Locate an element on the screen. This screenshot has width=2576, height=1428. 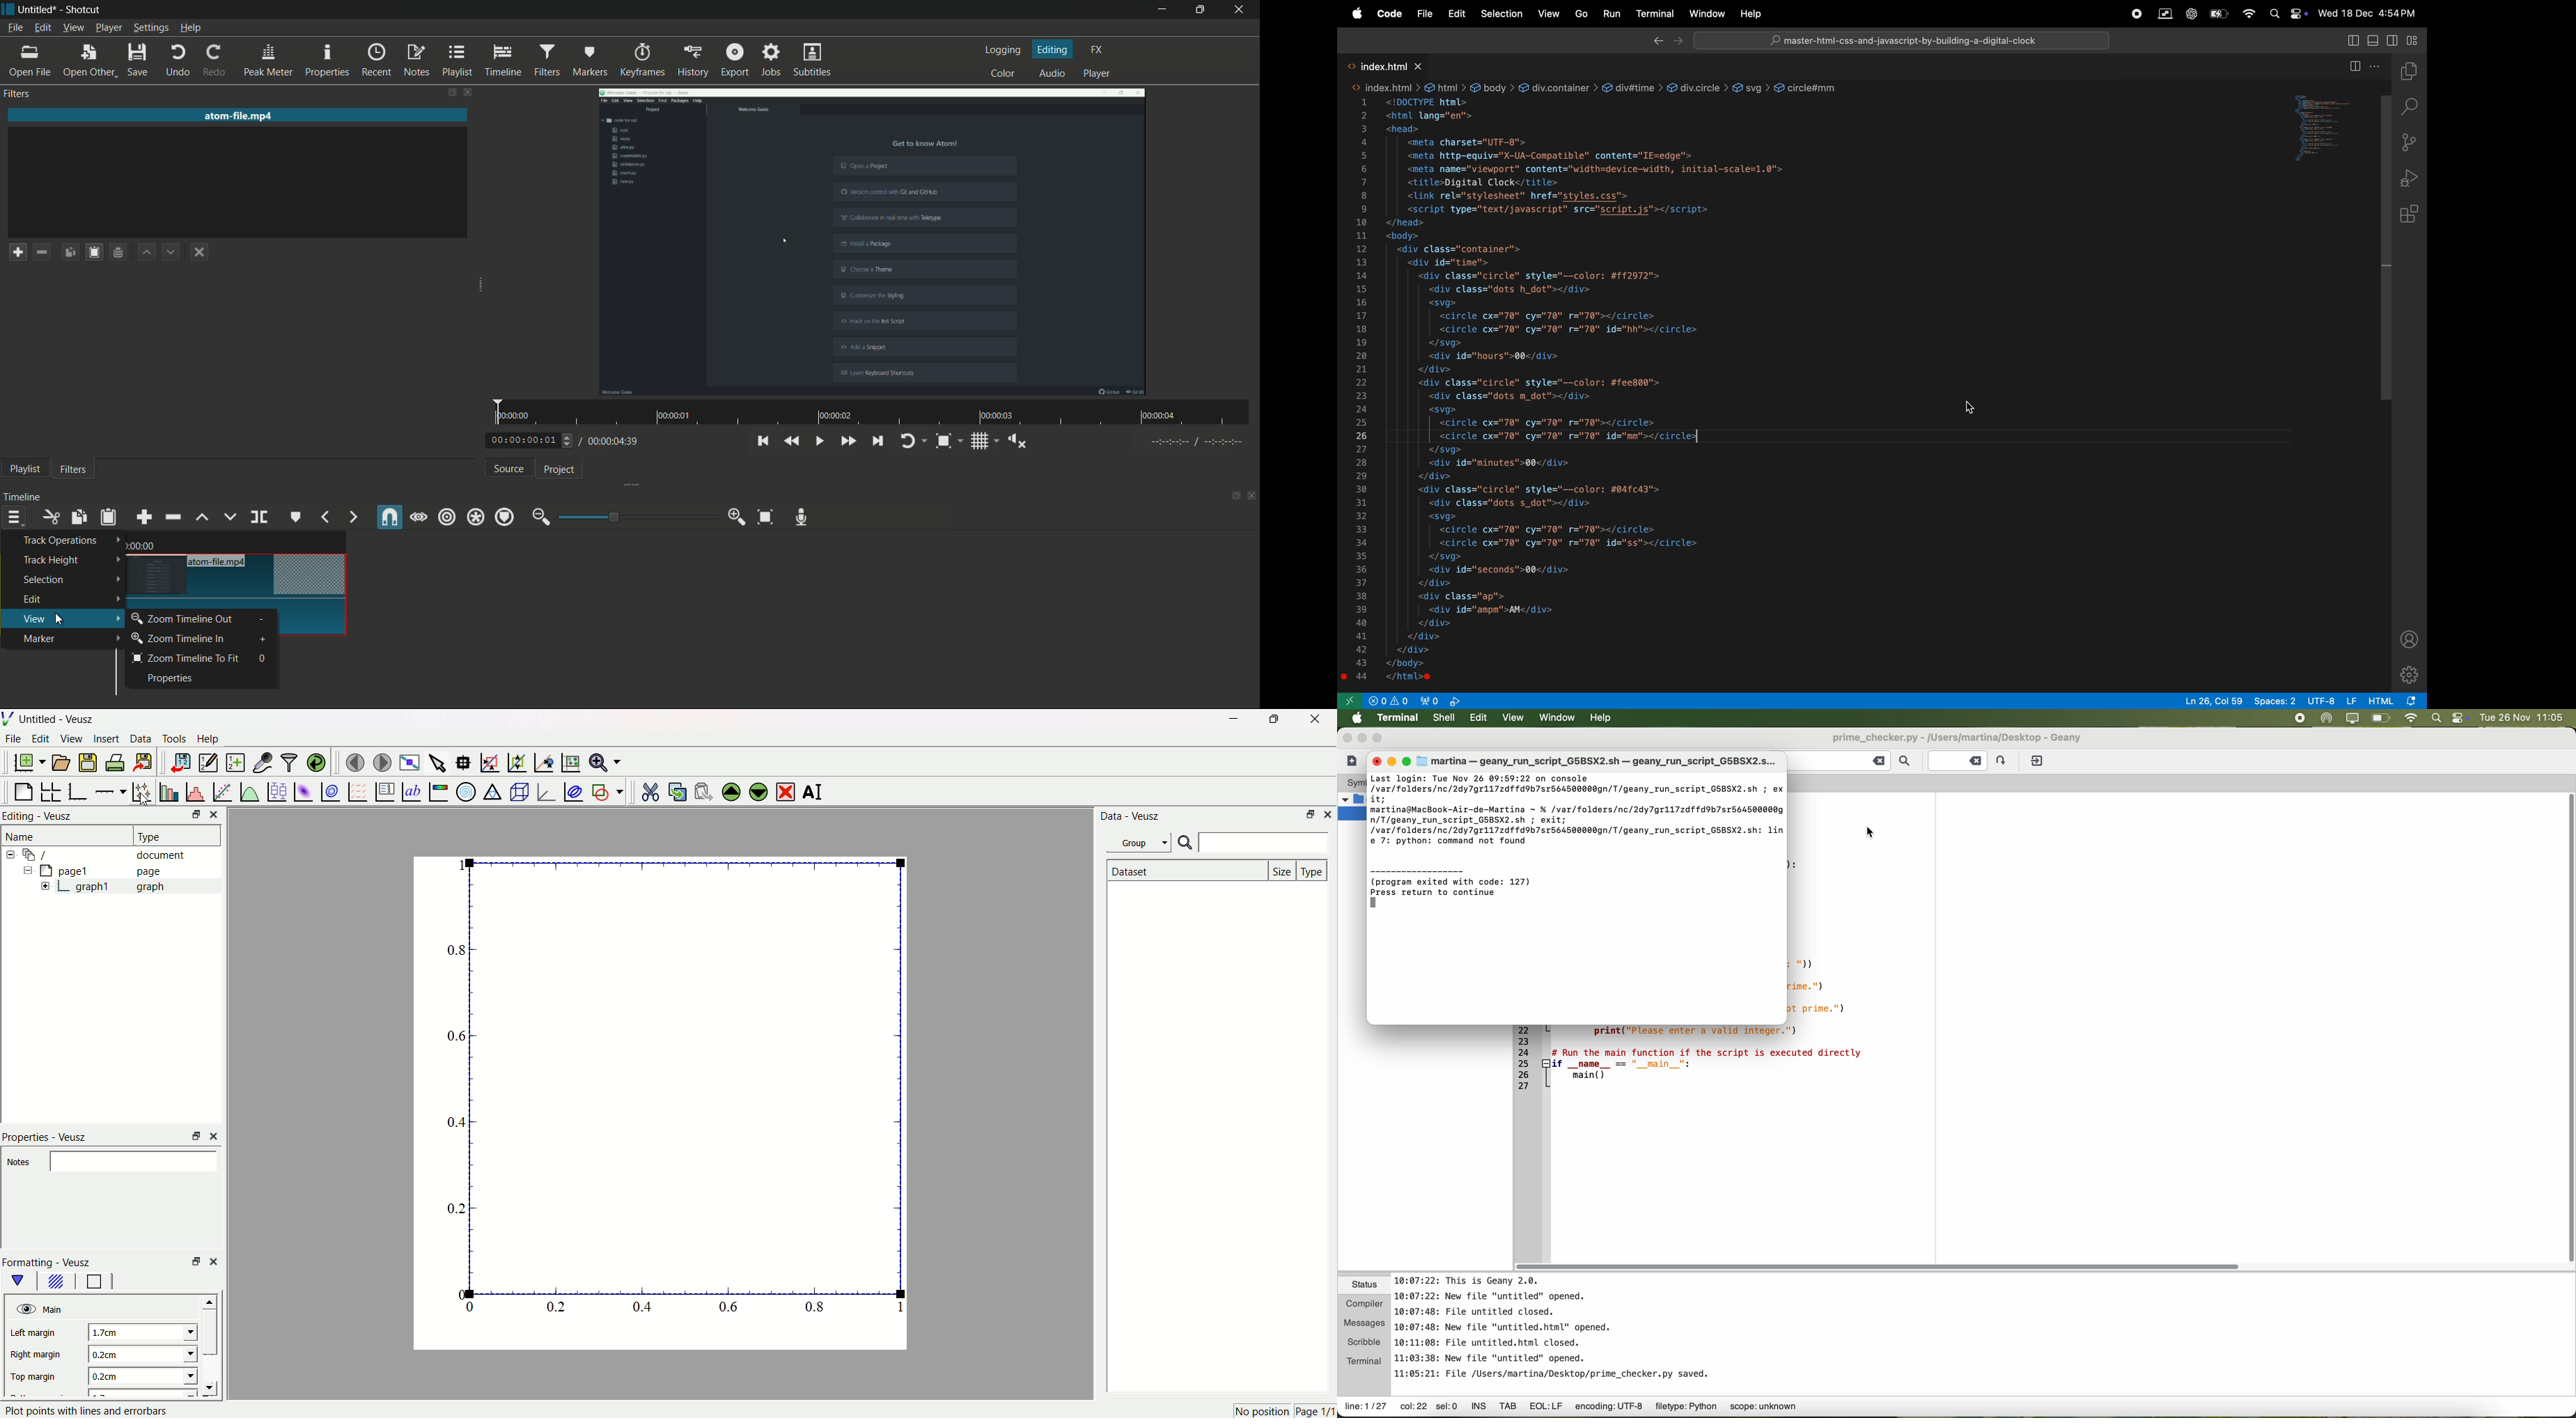
file menu is located at coordinates (16, 28).